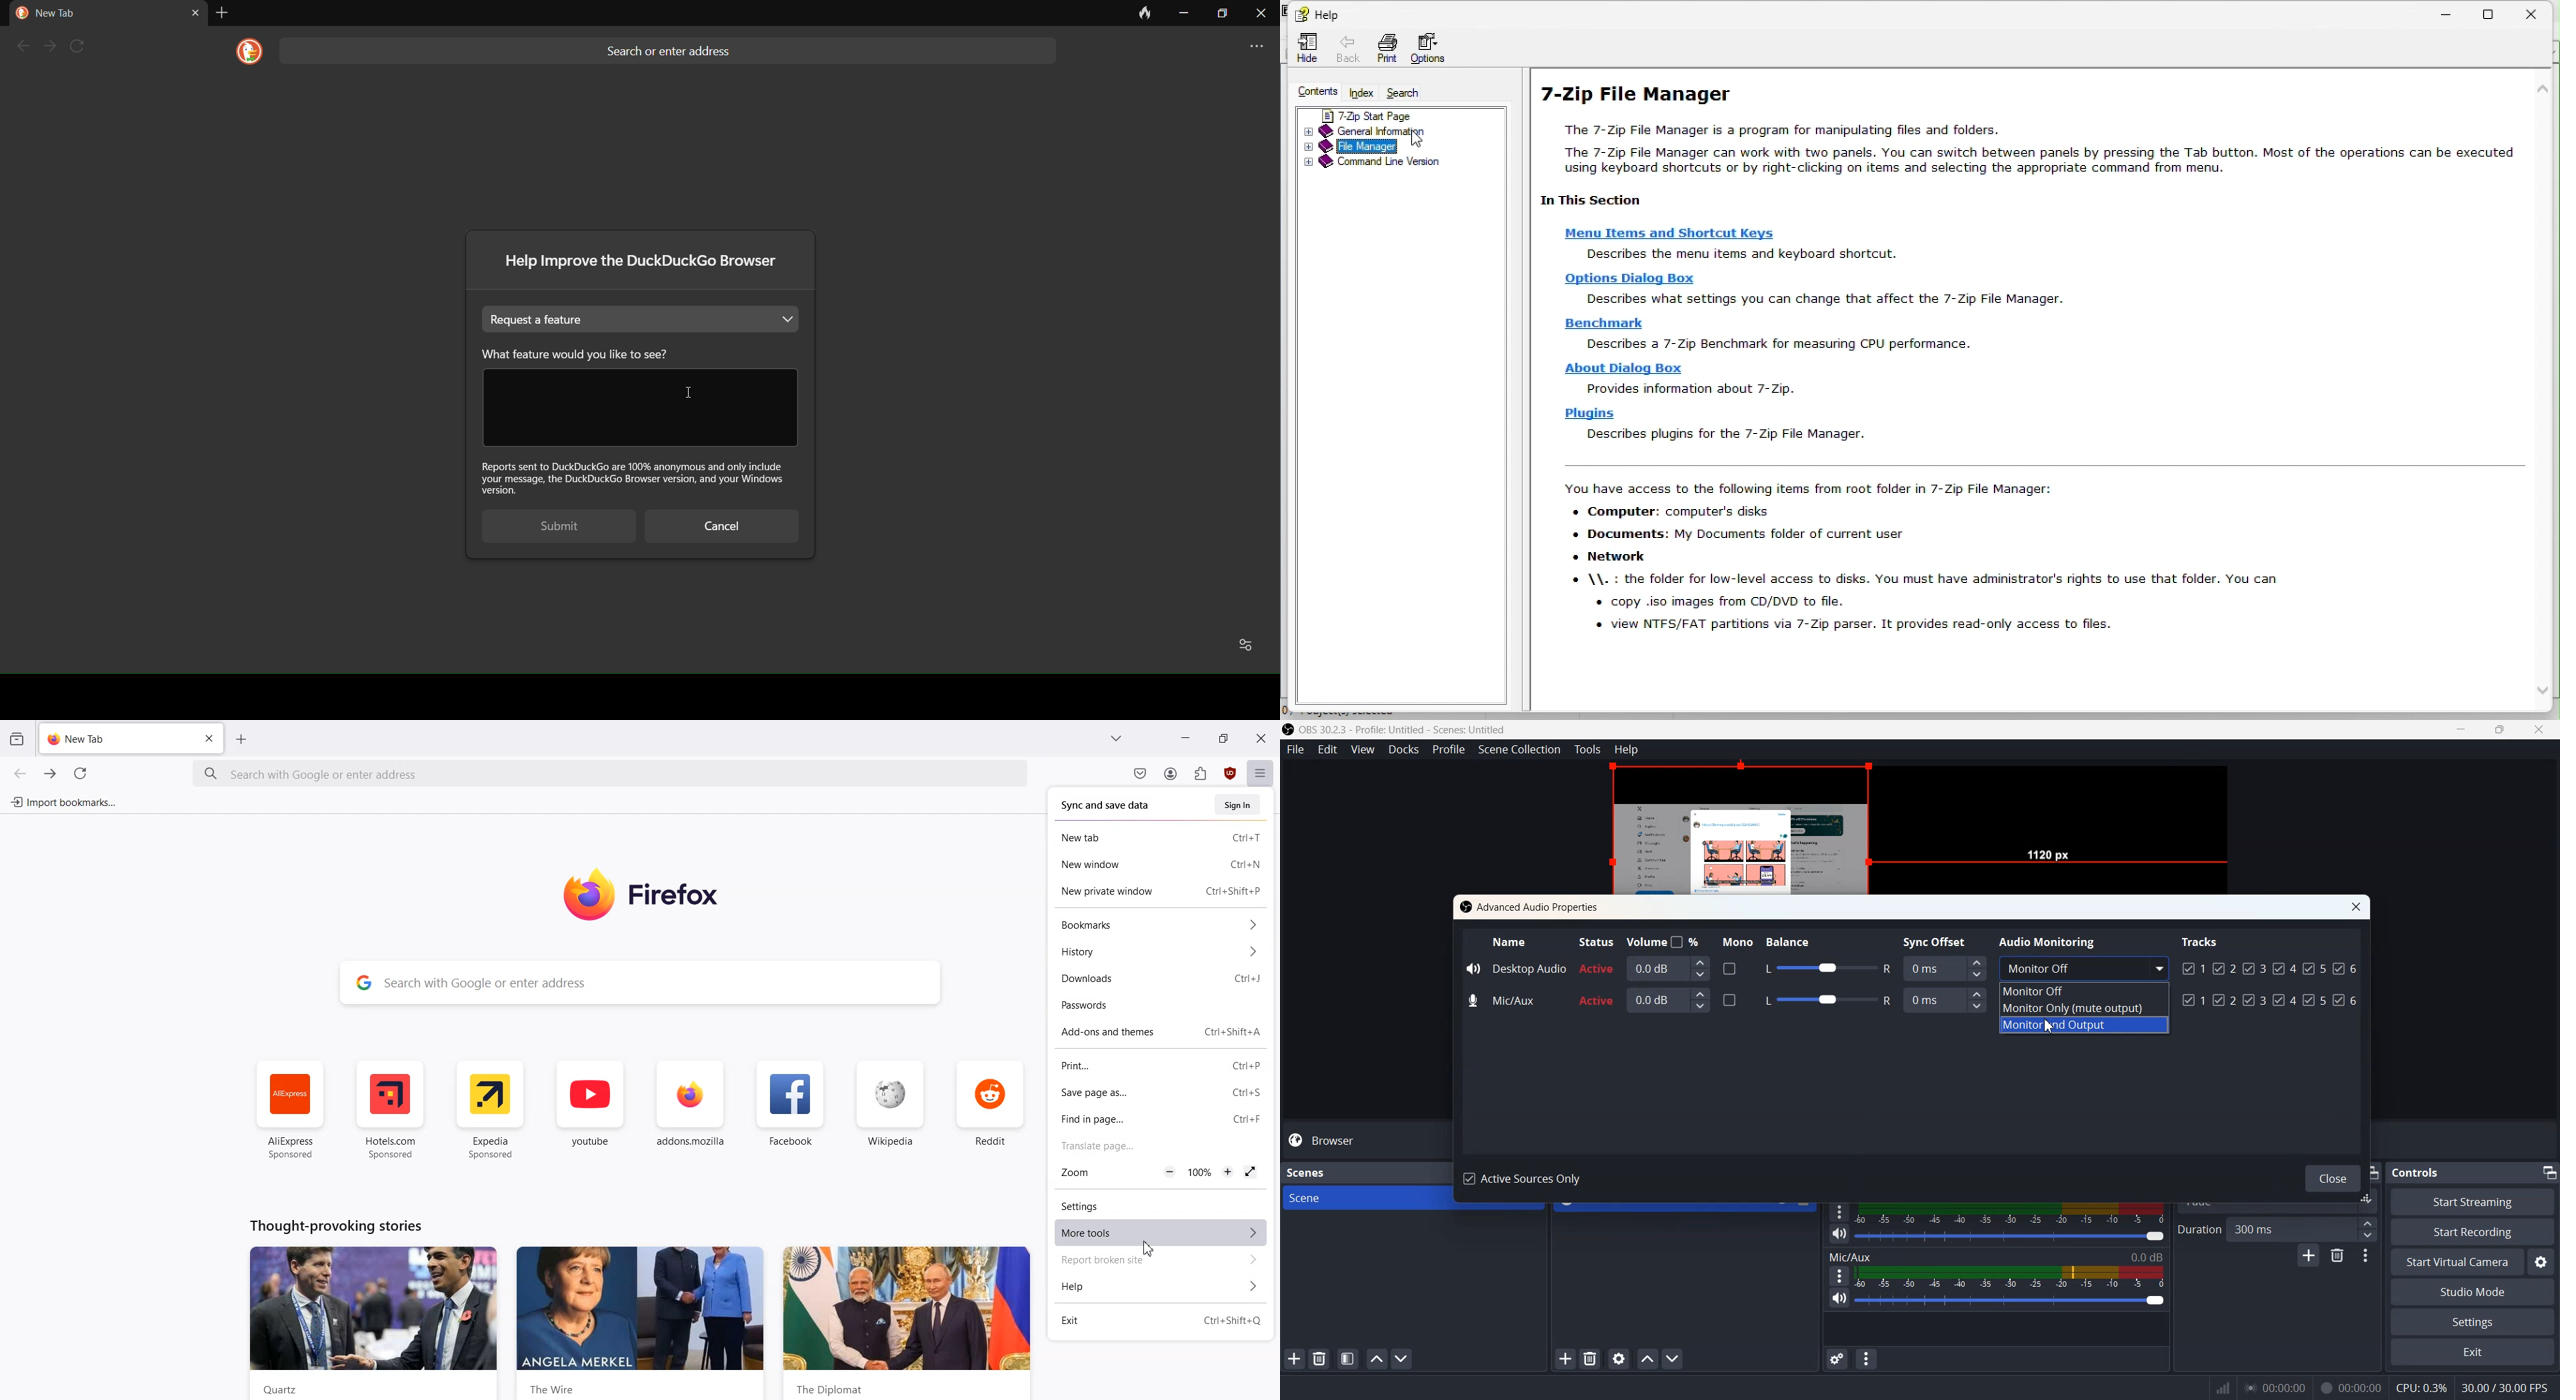  What do you see at coordinates (1247, 1092) in the screenshot?
I see `Shortcut key` at bounding box center [1247, 1092].